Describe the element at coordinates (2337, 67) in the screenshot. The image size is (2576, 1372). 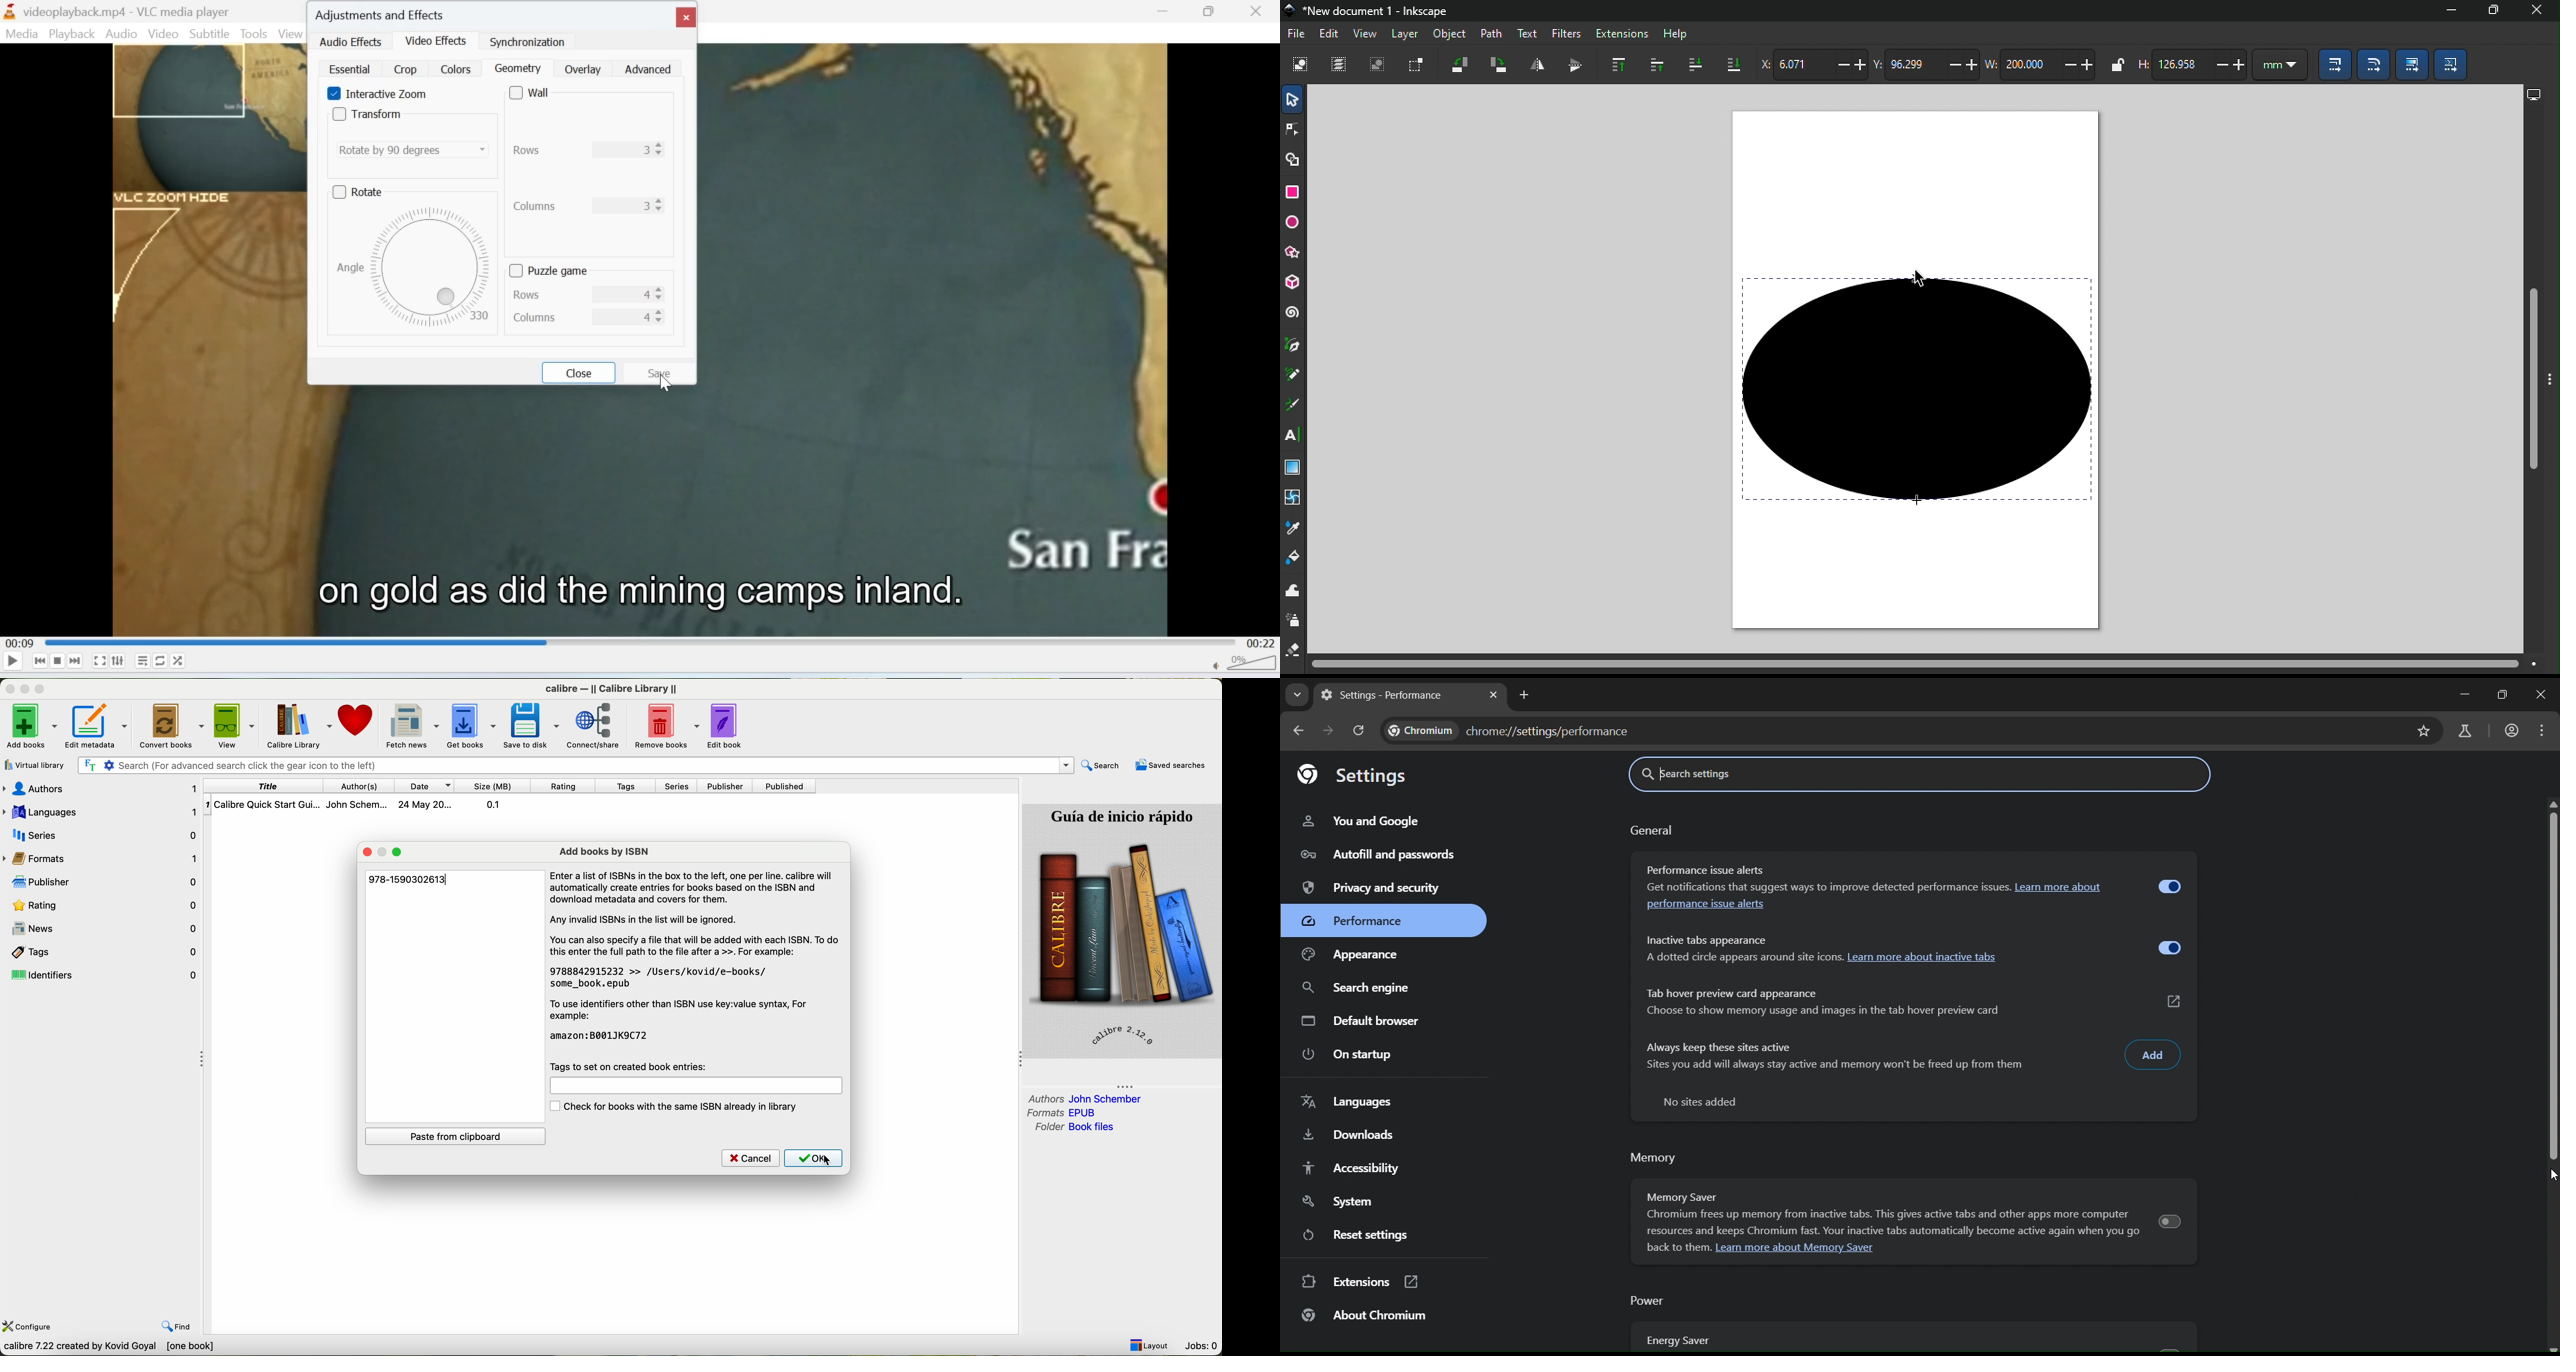
I see `When scaling objects, scale the stroke width by the same proportion` at that location.